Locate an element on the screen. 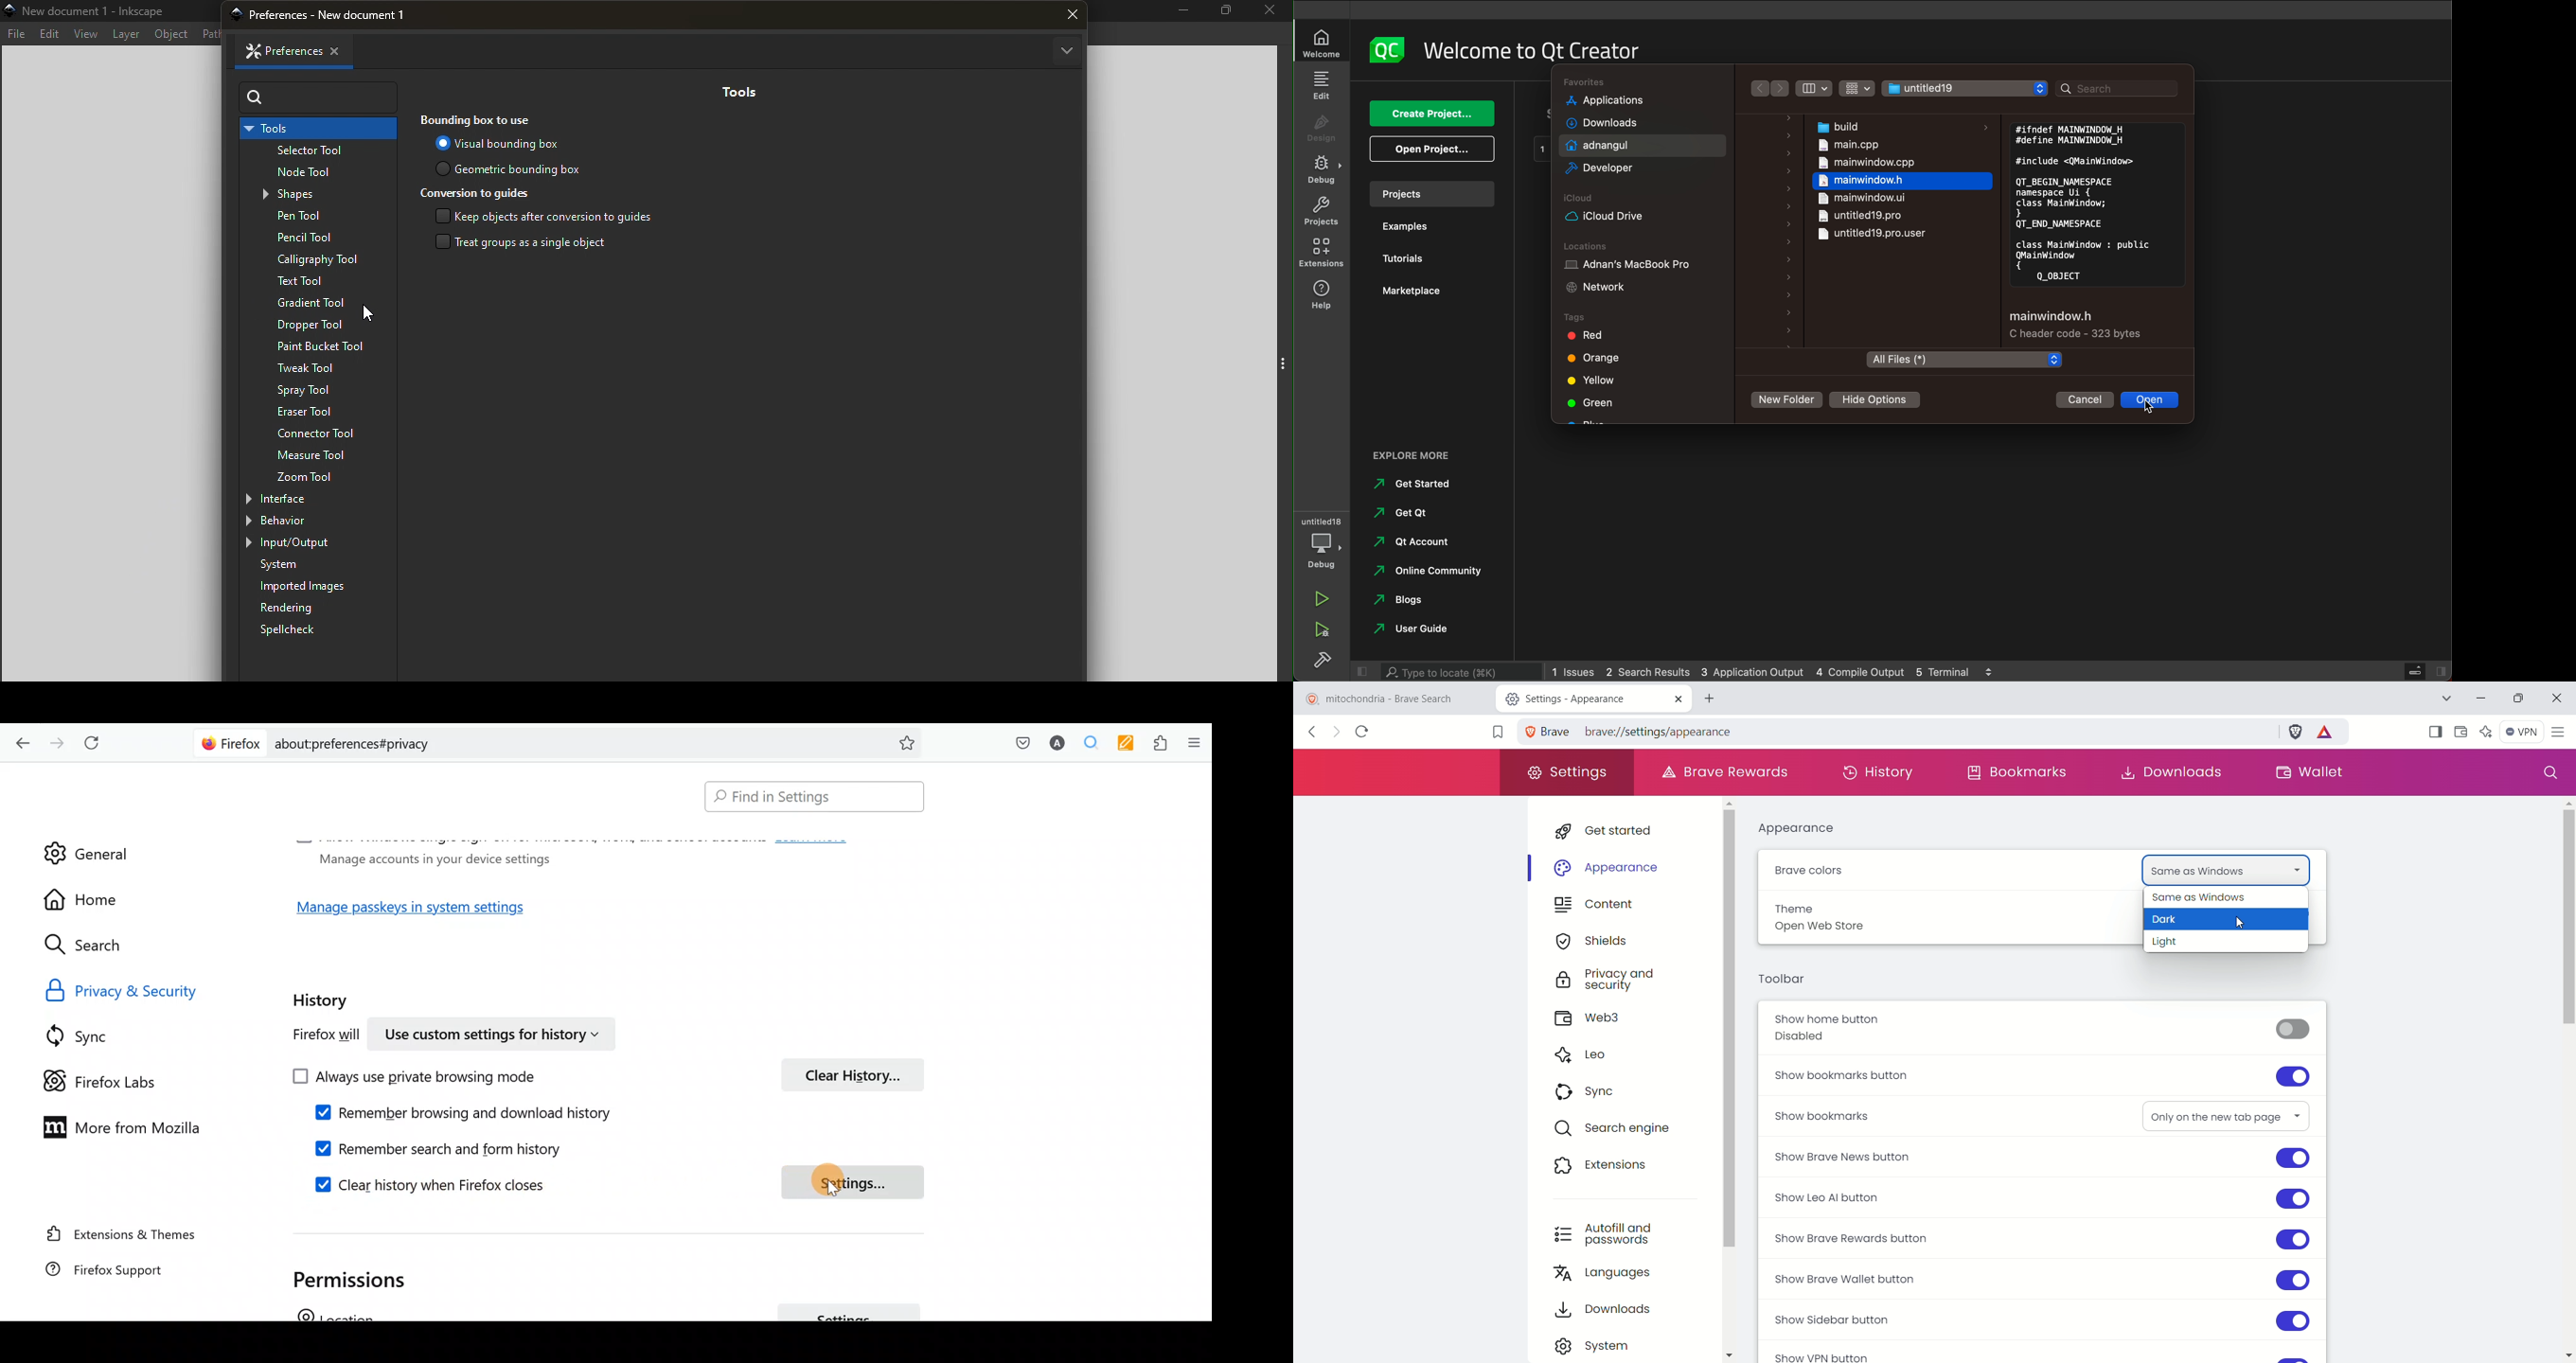 The image size is (2576, 1372). New document 1-Inbcipe is located at coordinates (98, 10).